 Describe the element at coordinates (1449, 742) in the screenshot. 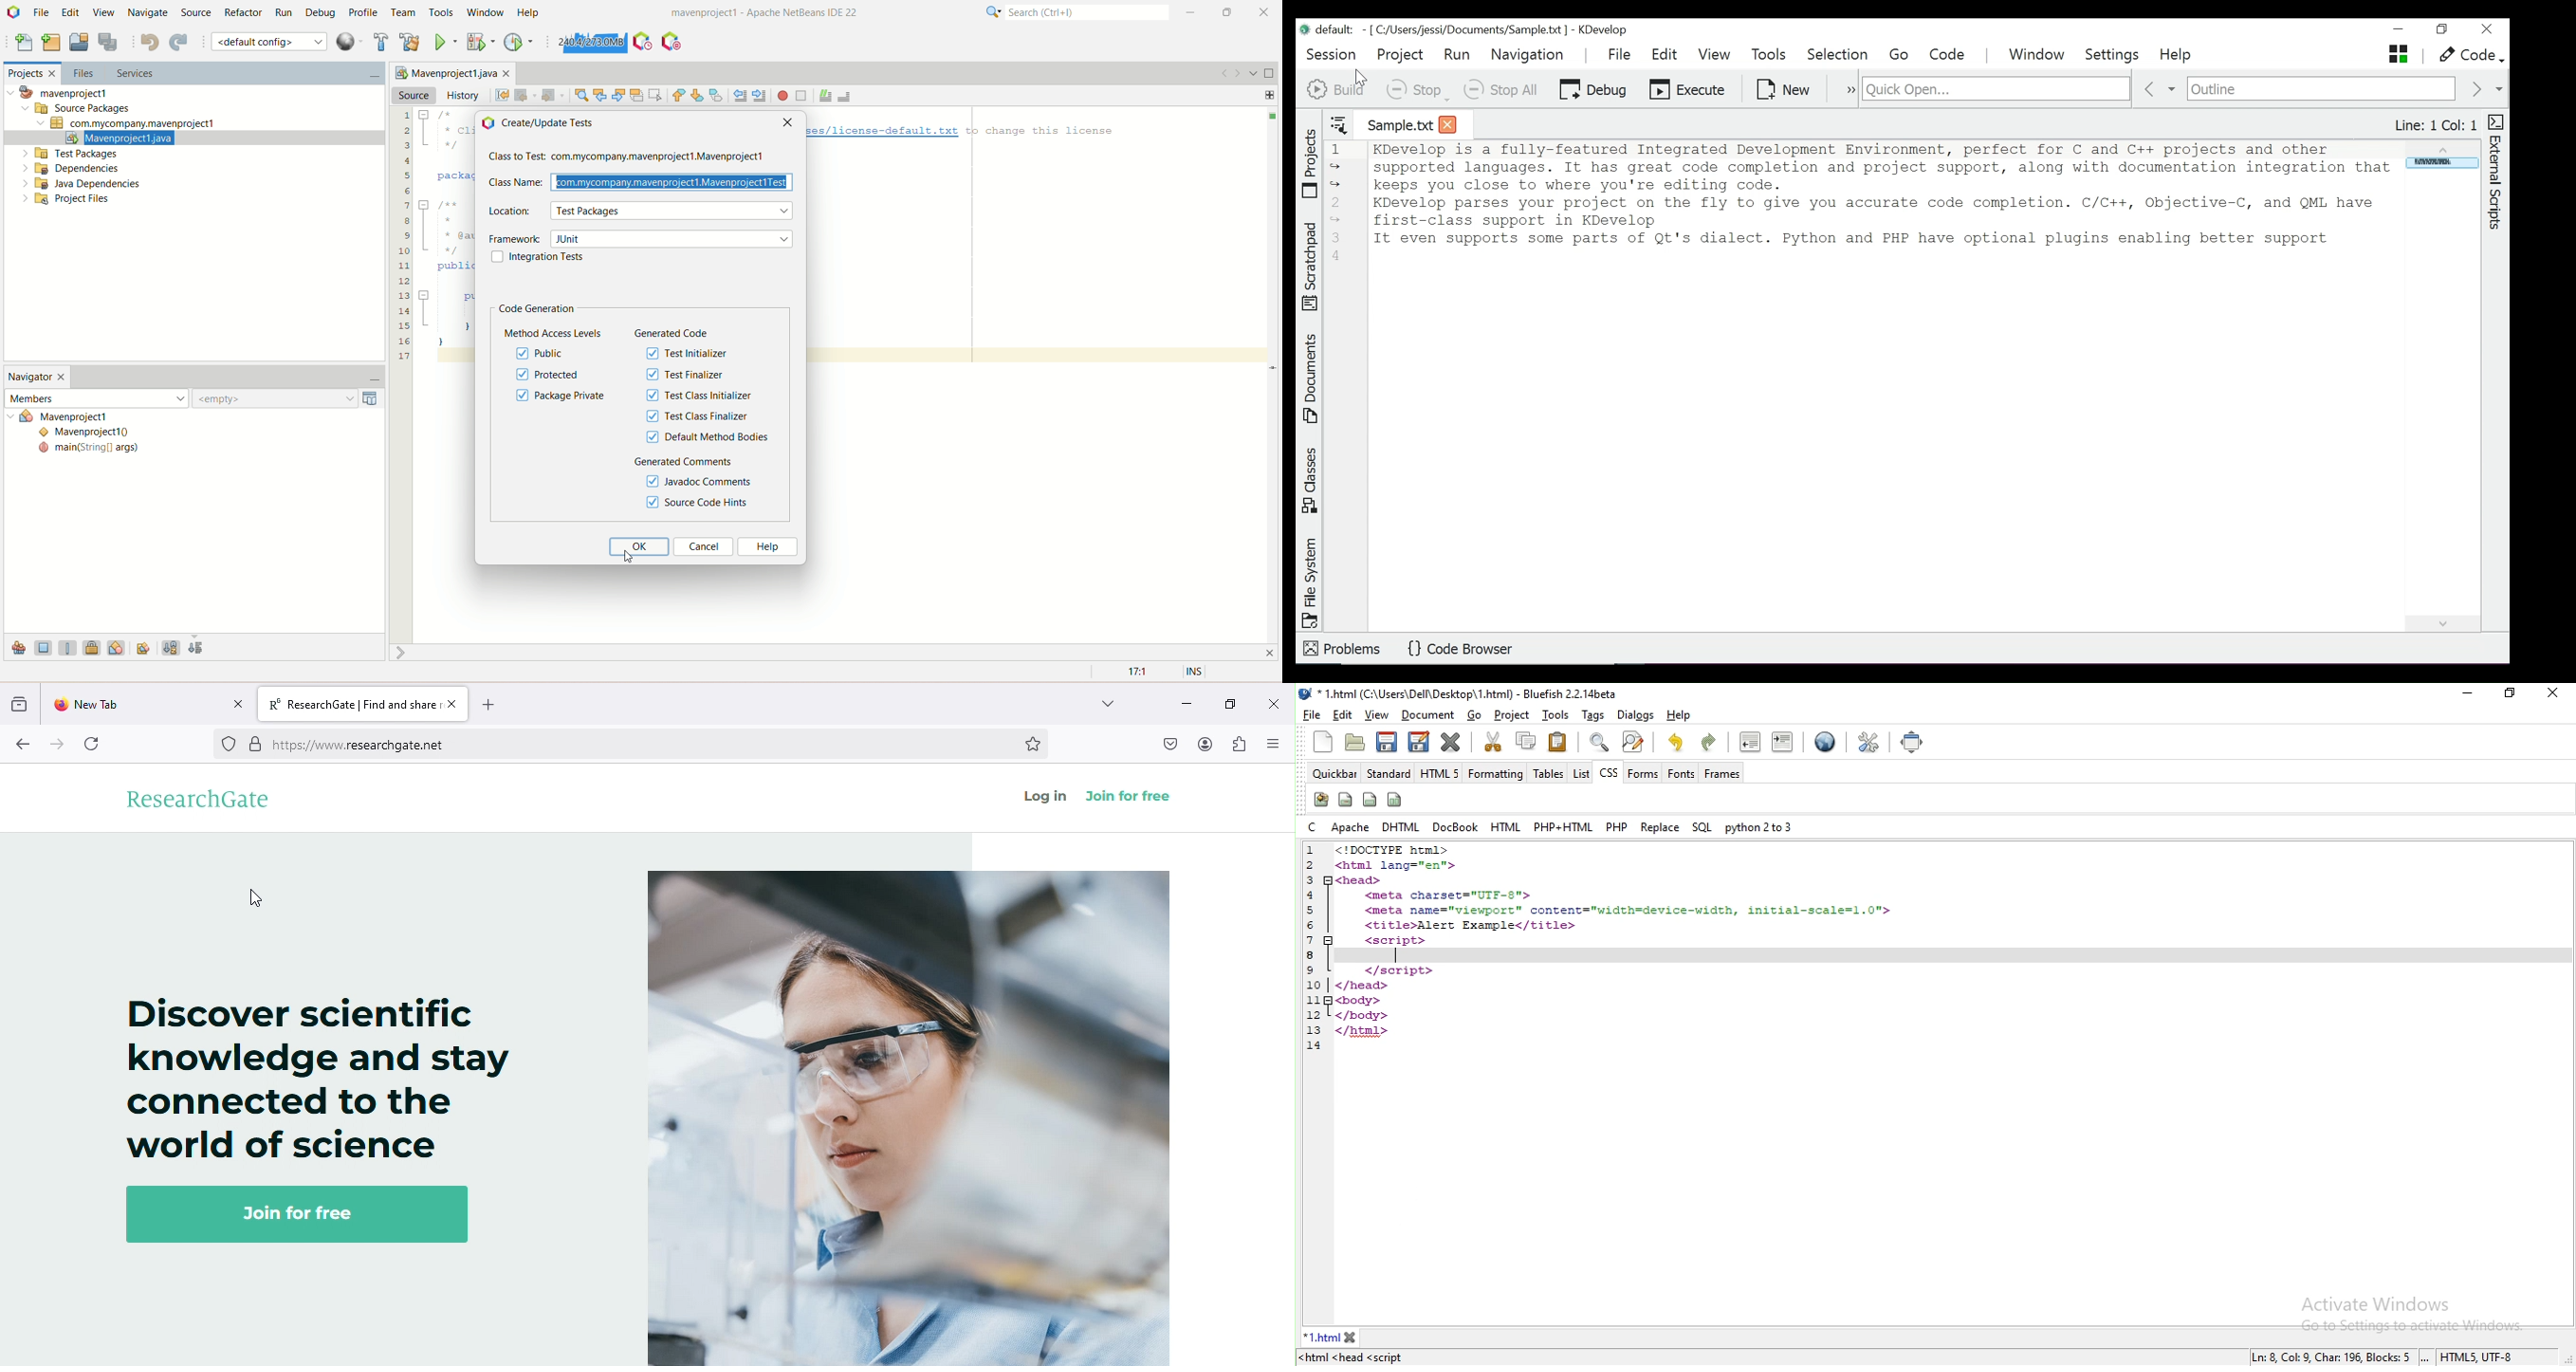

I see `close` at that location.